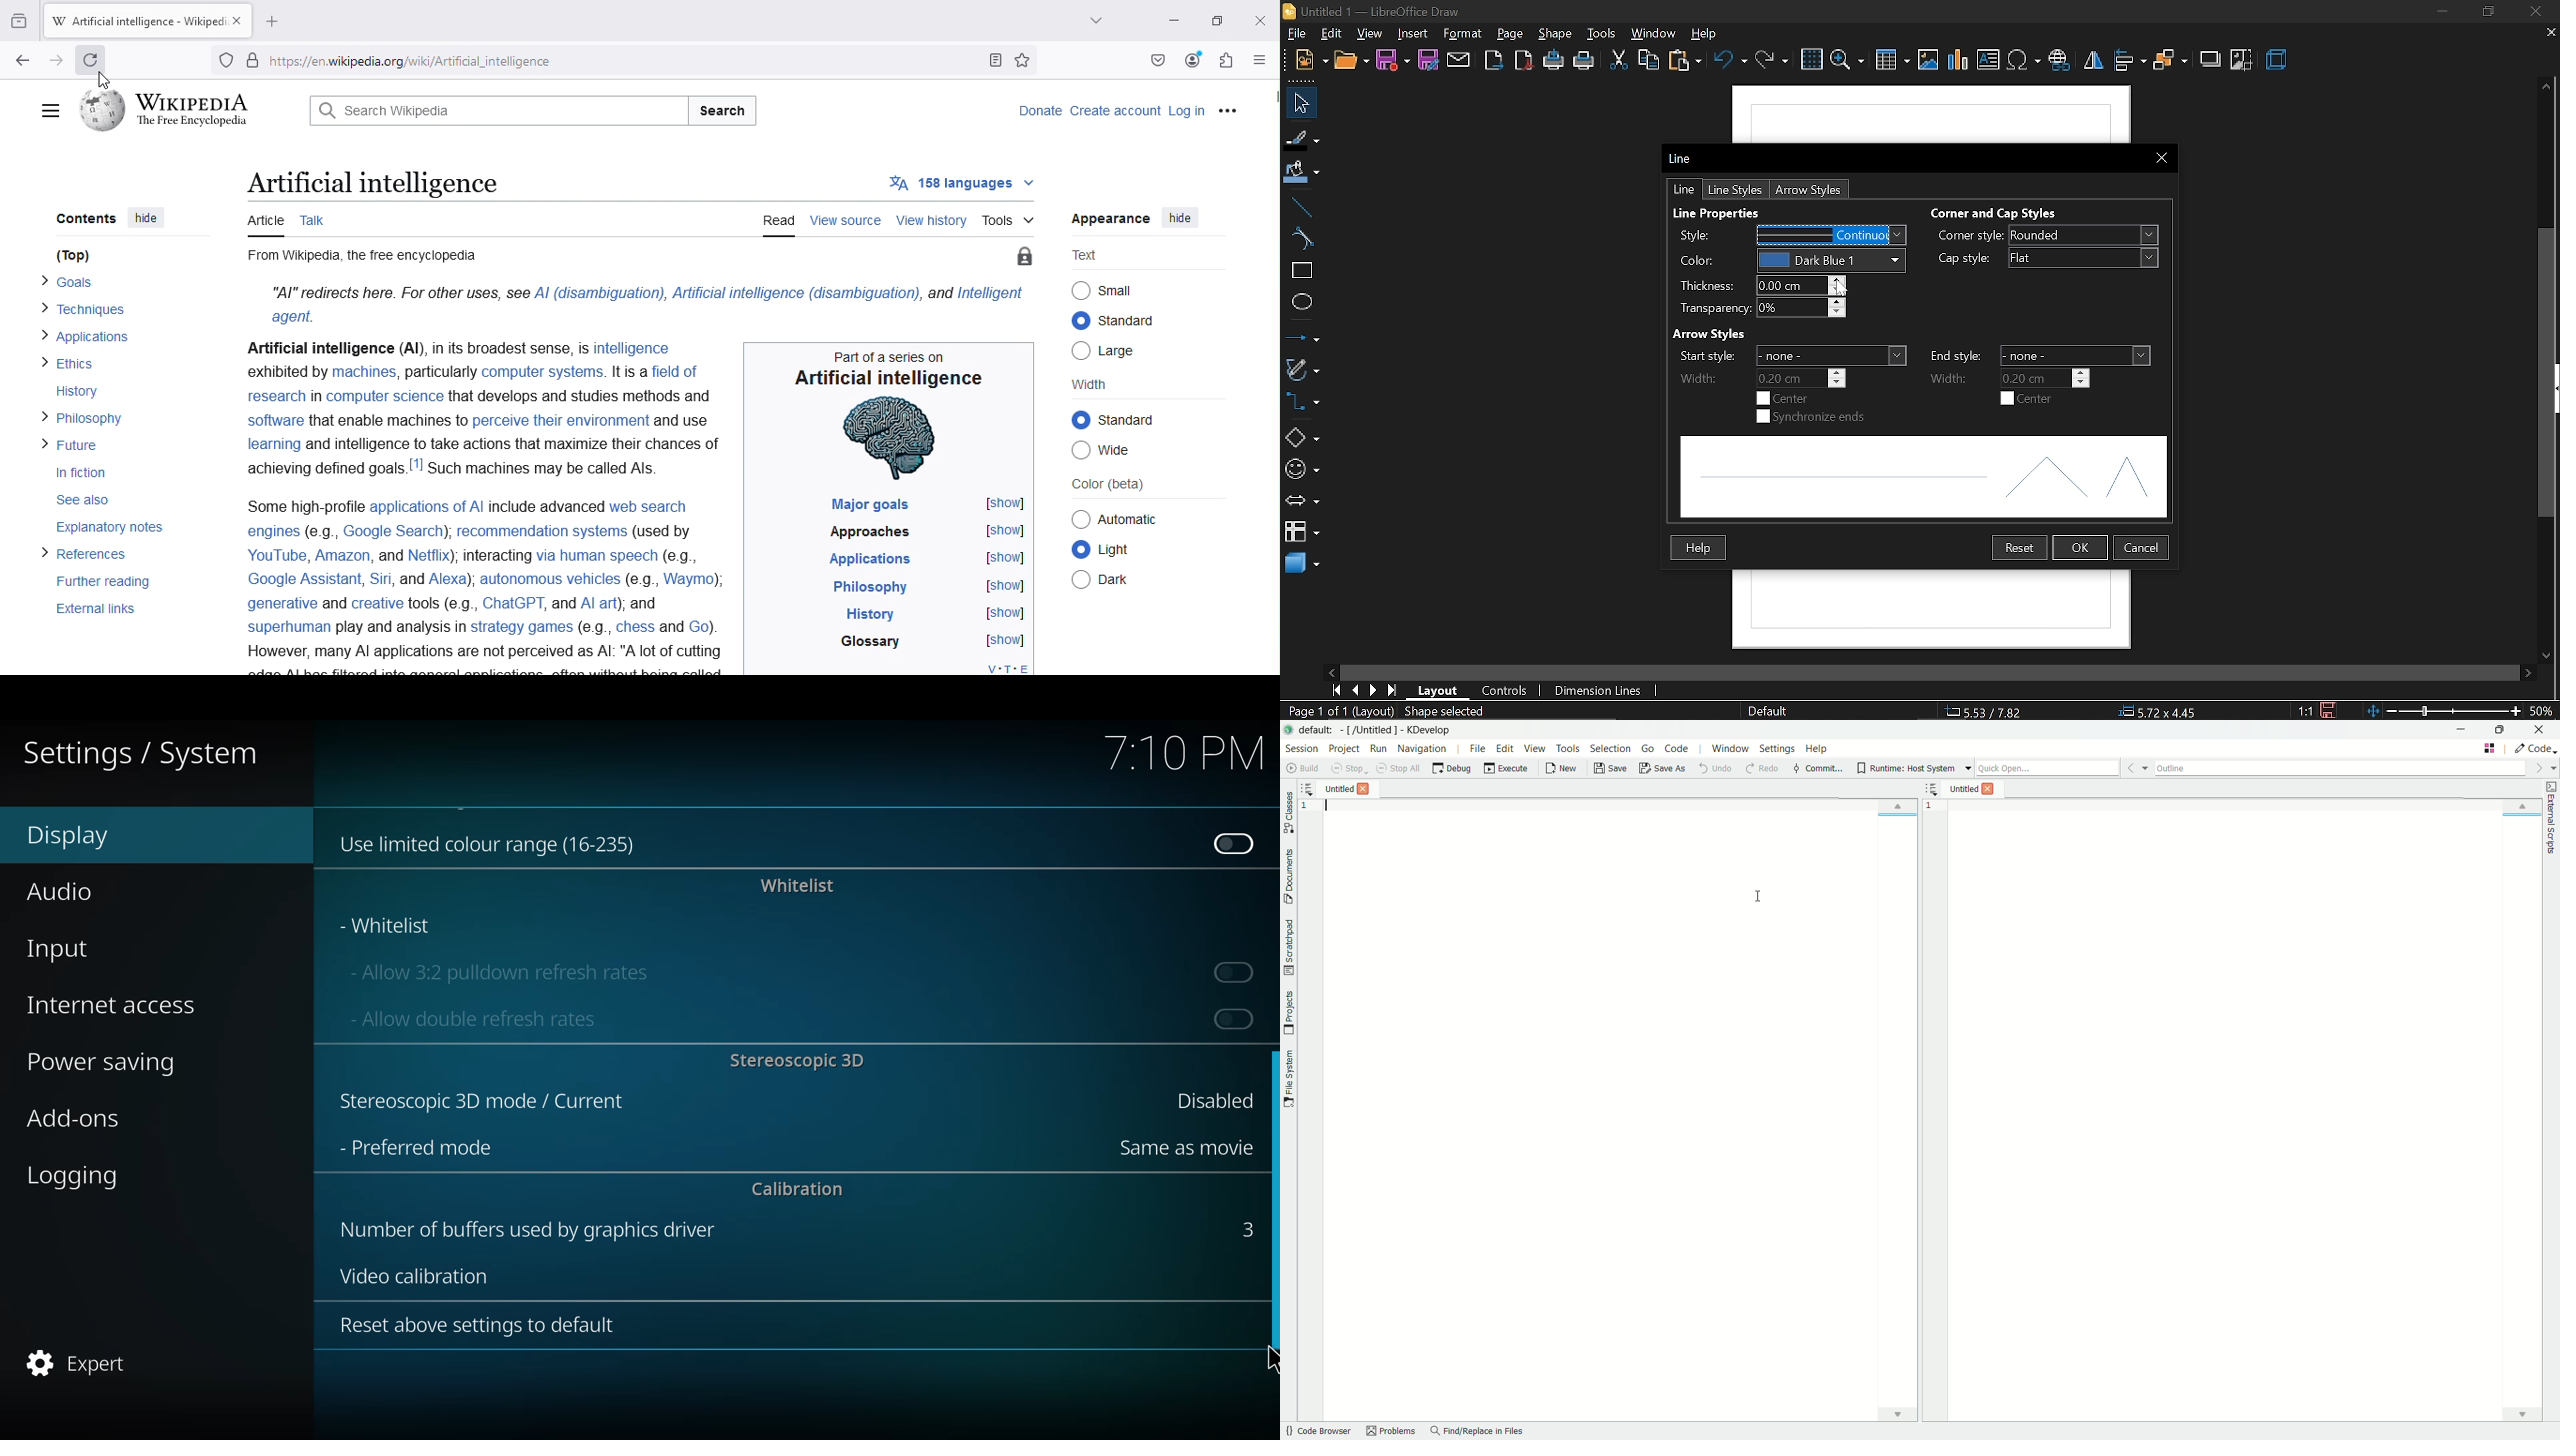 Image resolution: width=2576 pixels, height=1456 pixels. What do you see at coordinates (2550, 34) in the screenshot?
I see `close tab` at bounding box center [2550, 34].